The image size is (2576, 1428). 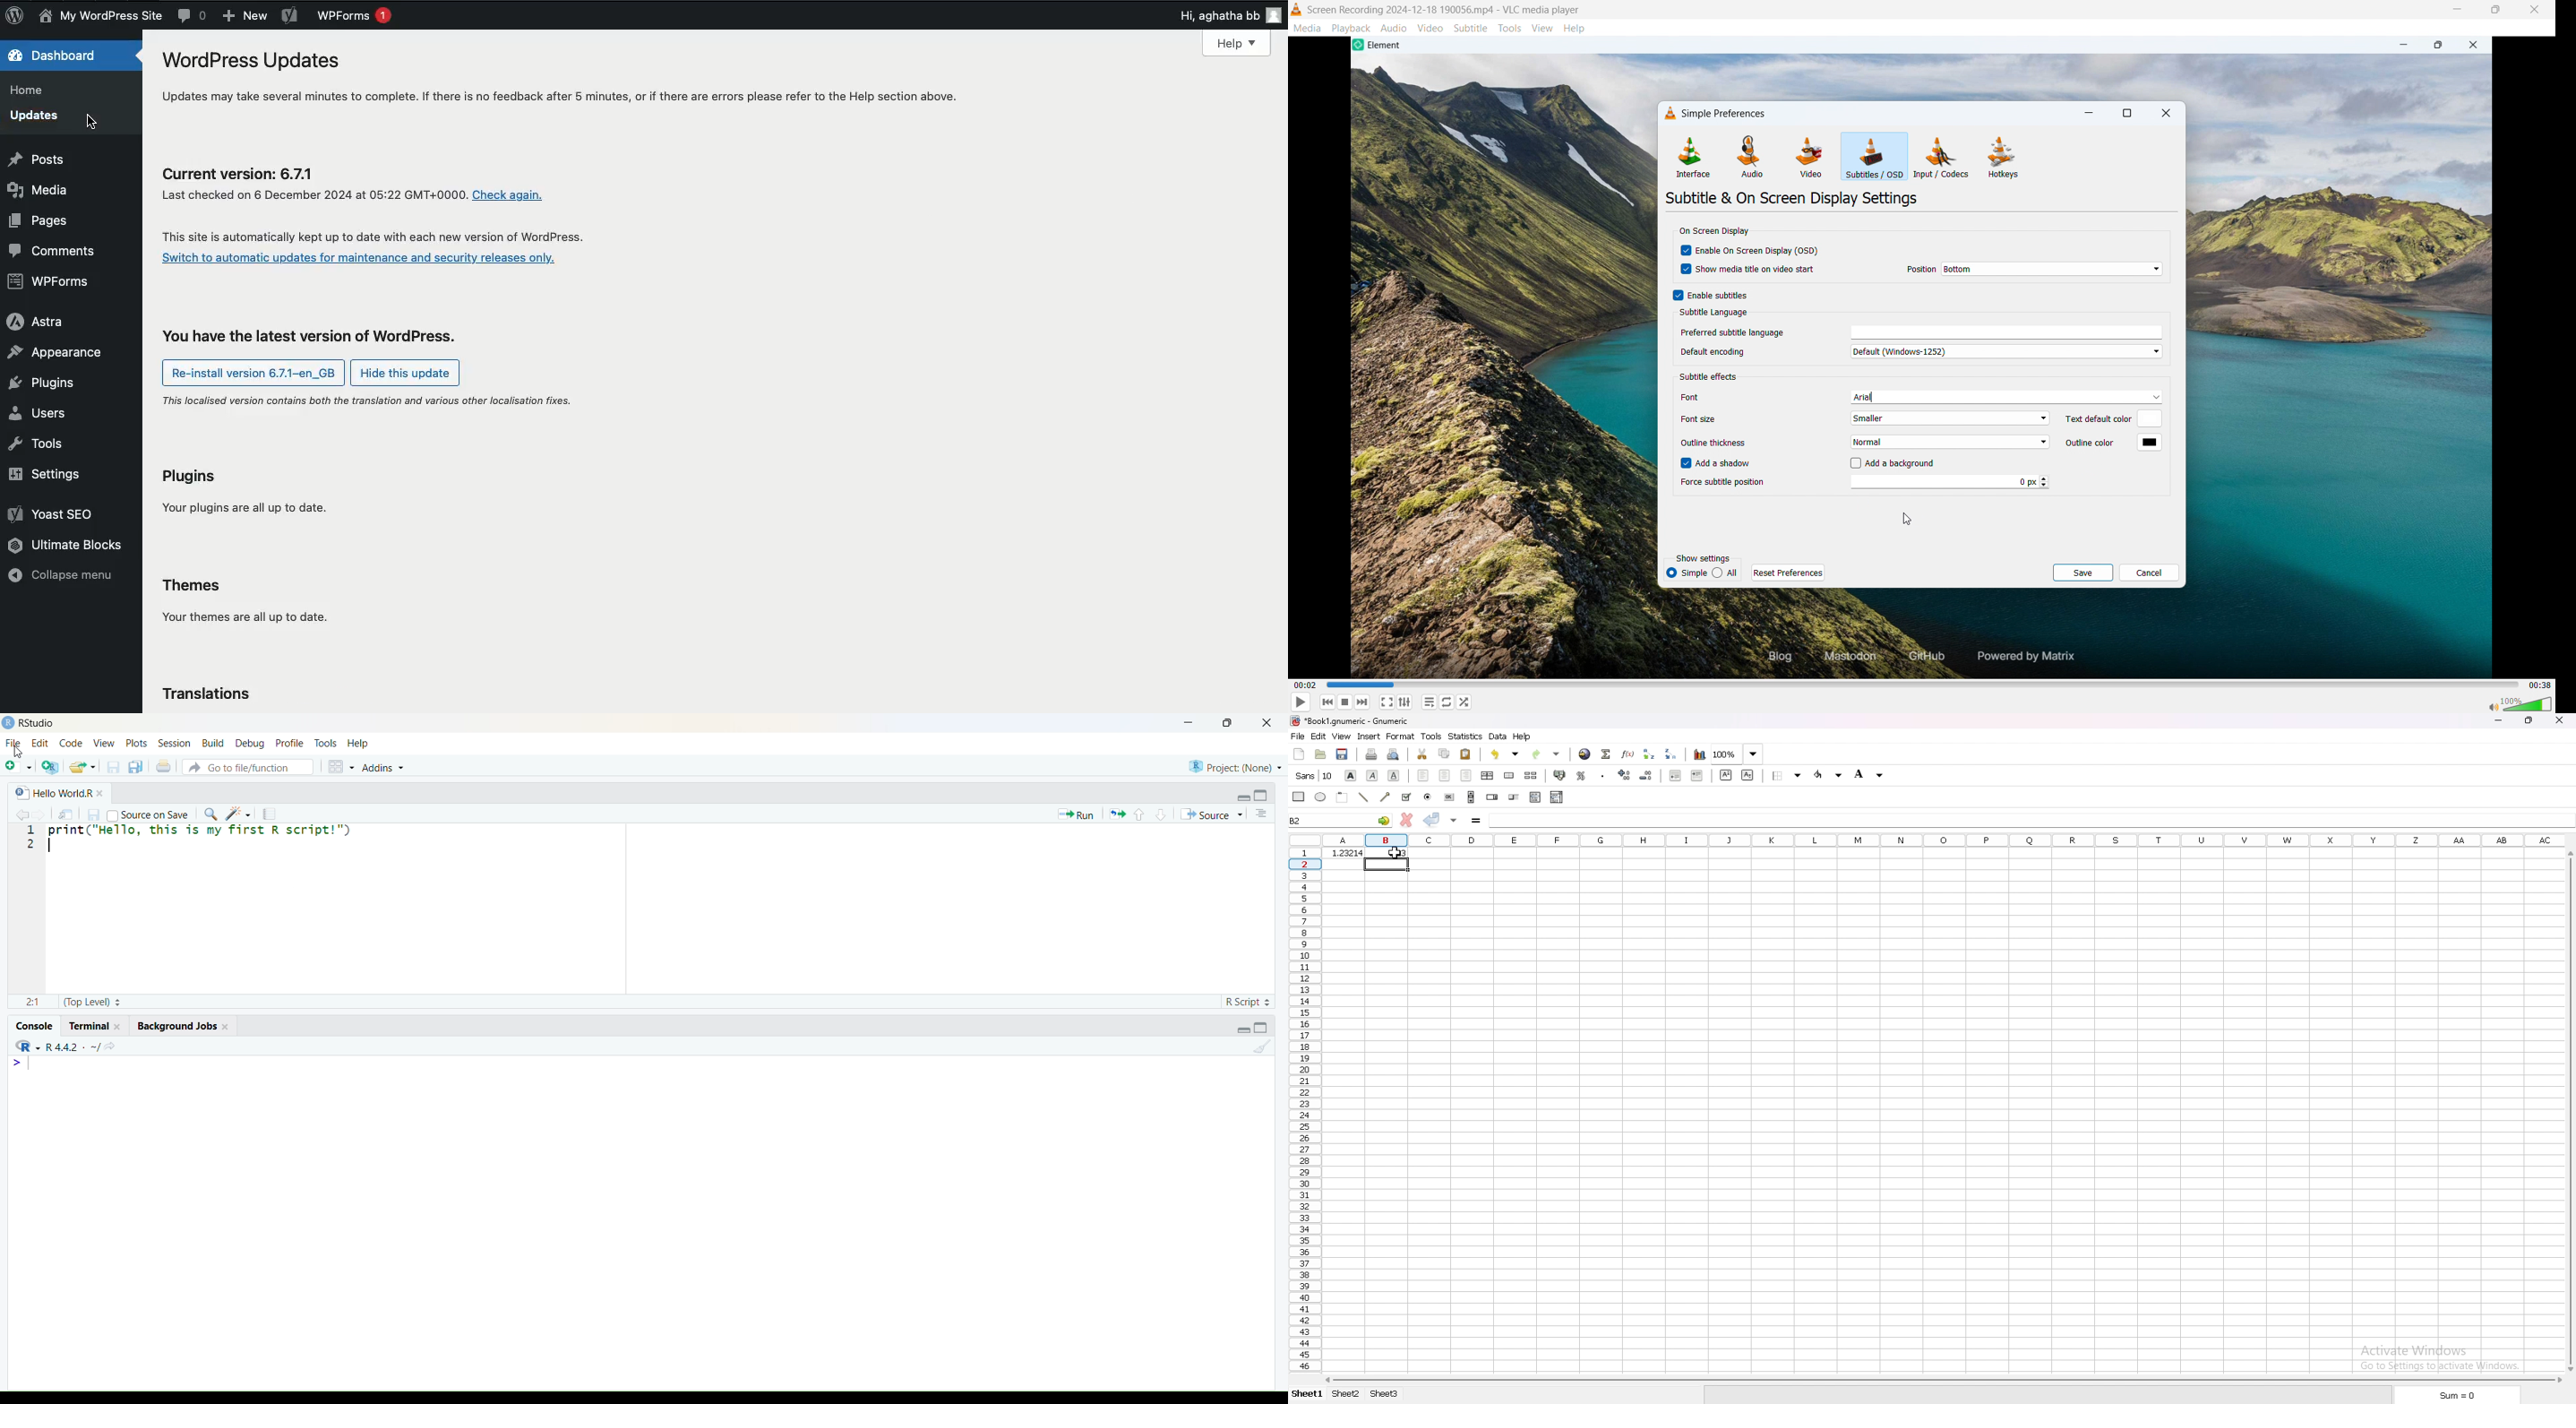 What do you see at coordinates (1373, 775) in the screenshot?
I see `italic` at bounding box center [1373, 775].